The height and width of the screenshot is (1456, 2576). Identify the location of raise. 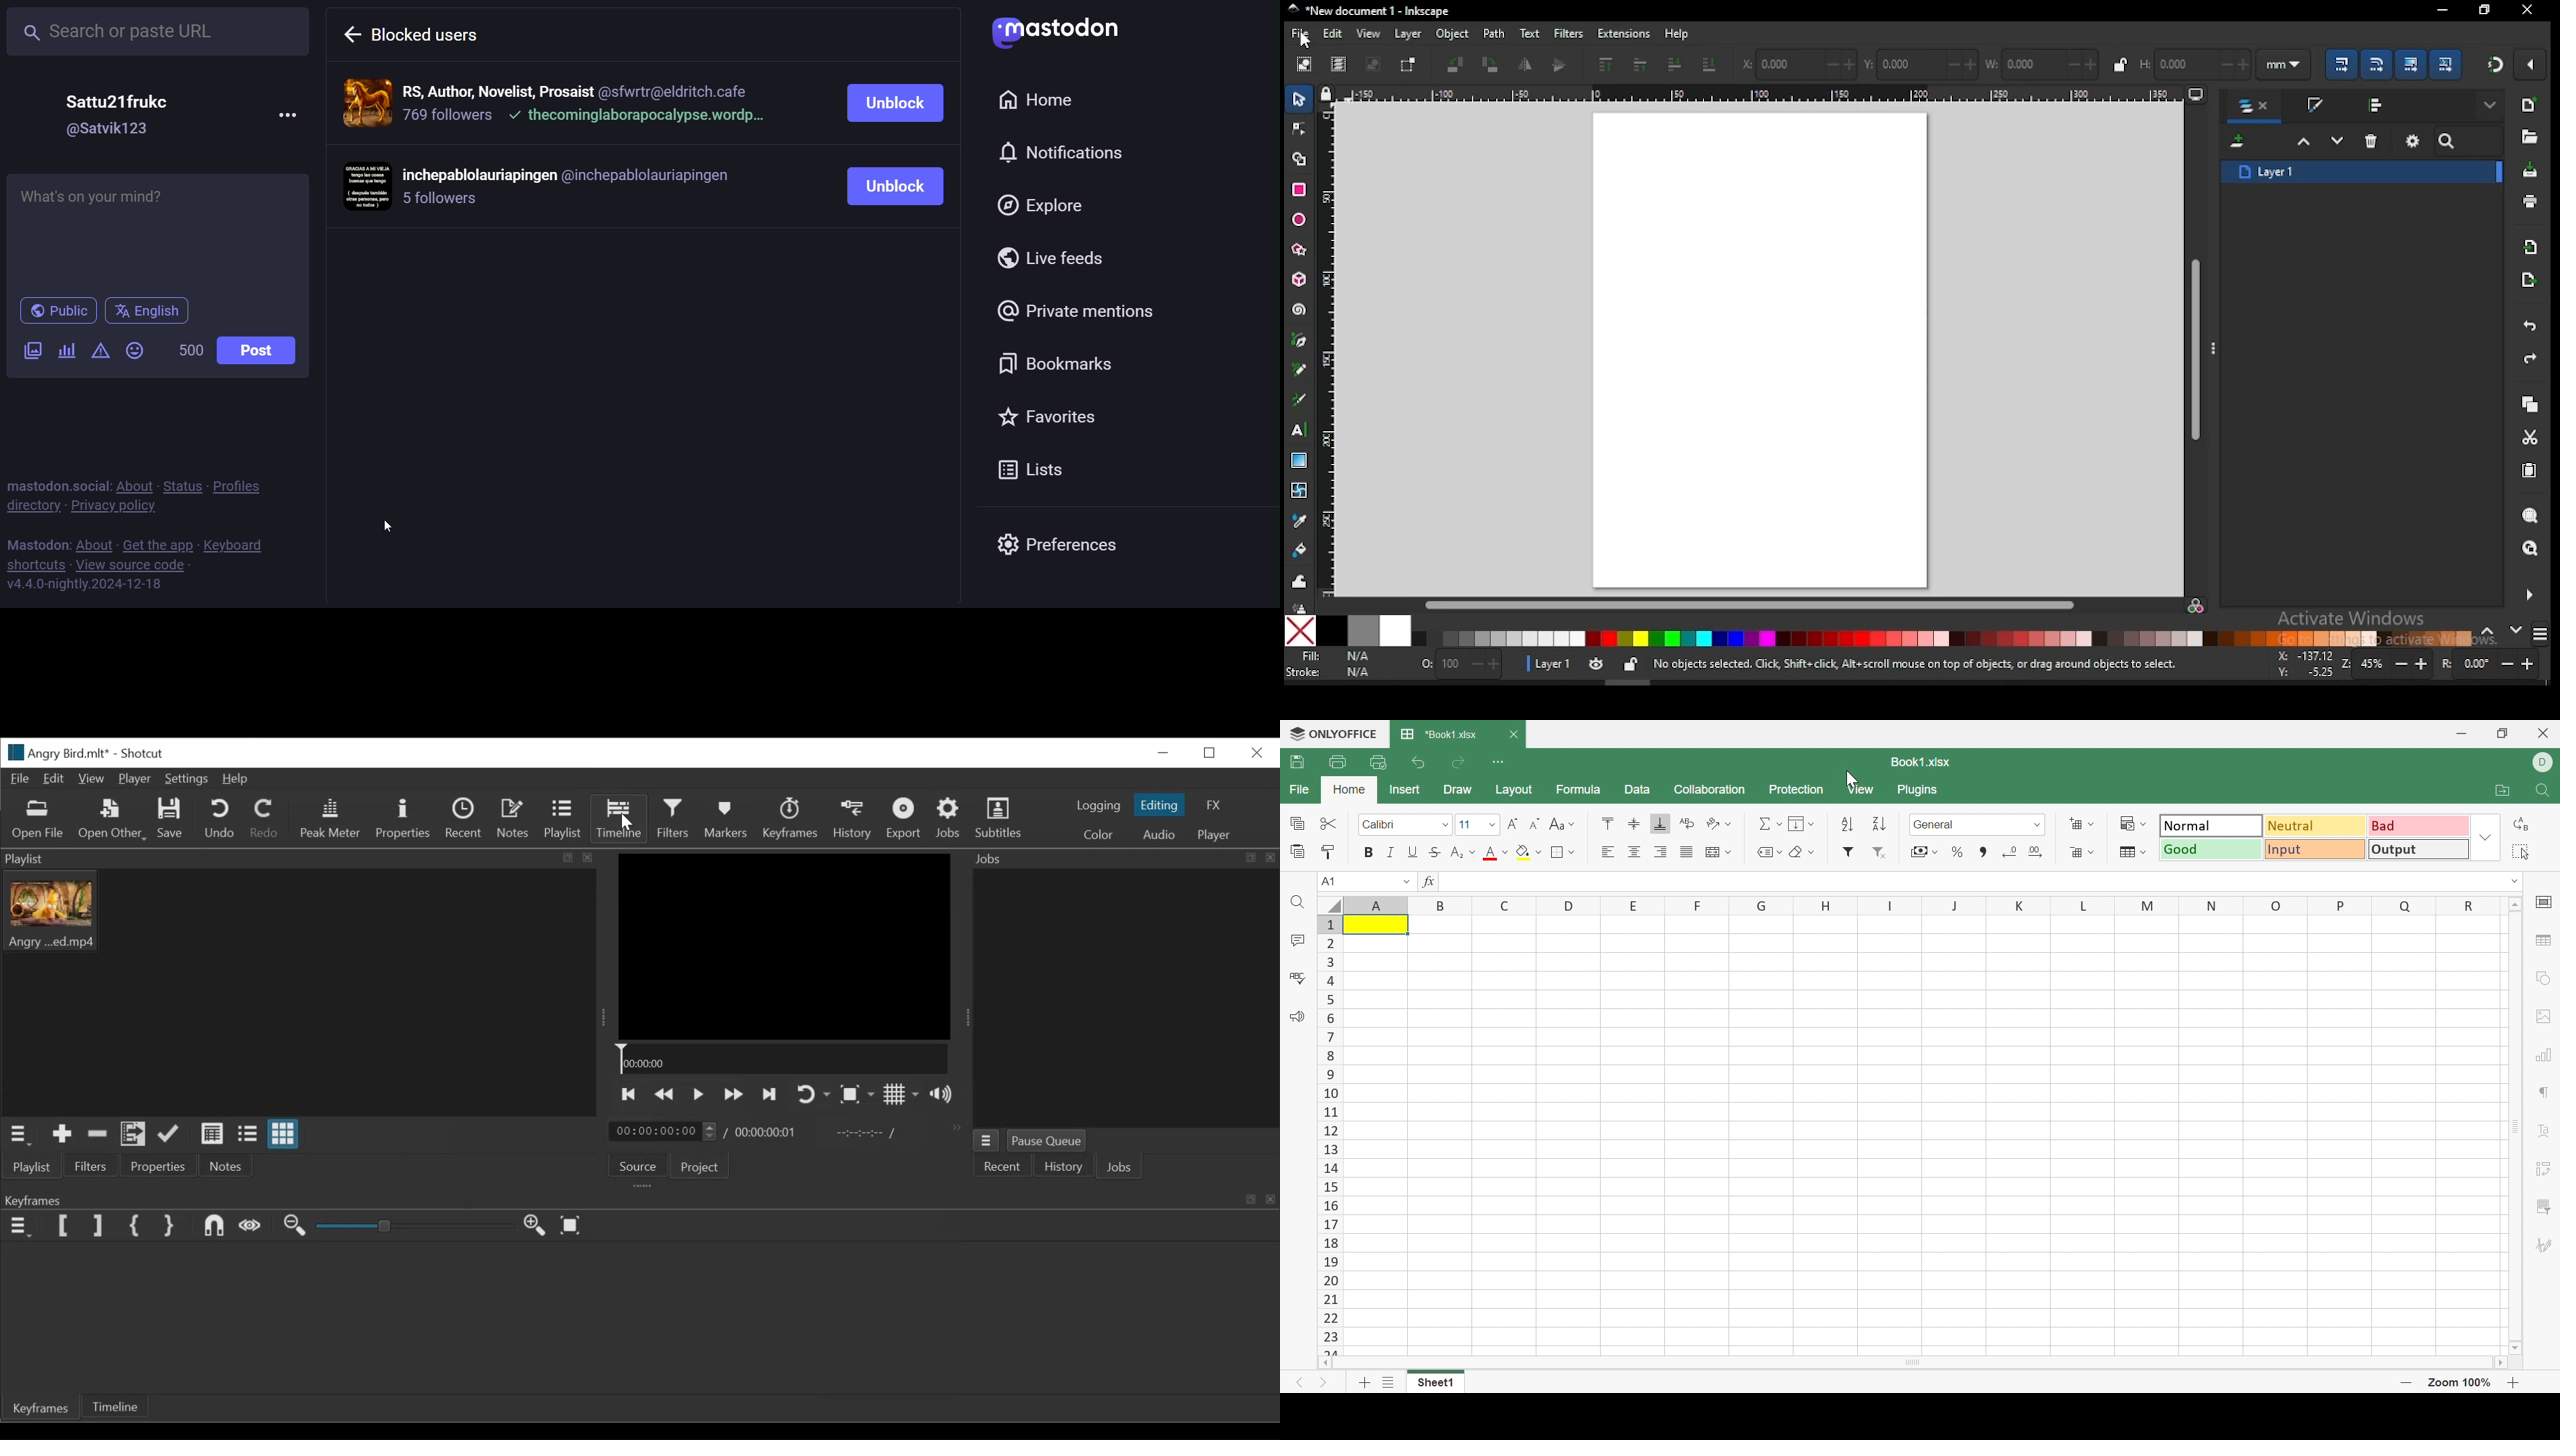
(1637, 66).